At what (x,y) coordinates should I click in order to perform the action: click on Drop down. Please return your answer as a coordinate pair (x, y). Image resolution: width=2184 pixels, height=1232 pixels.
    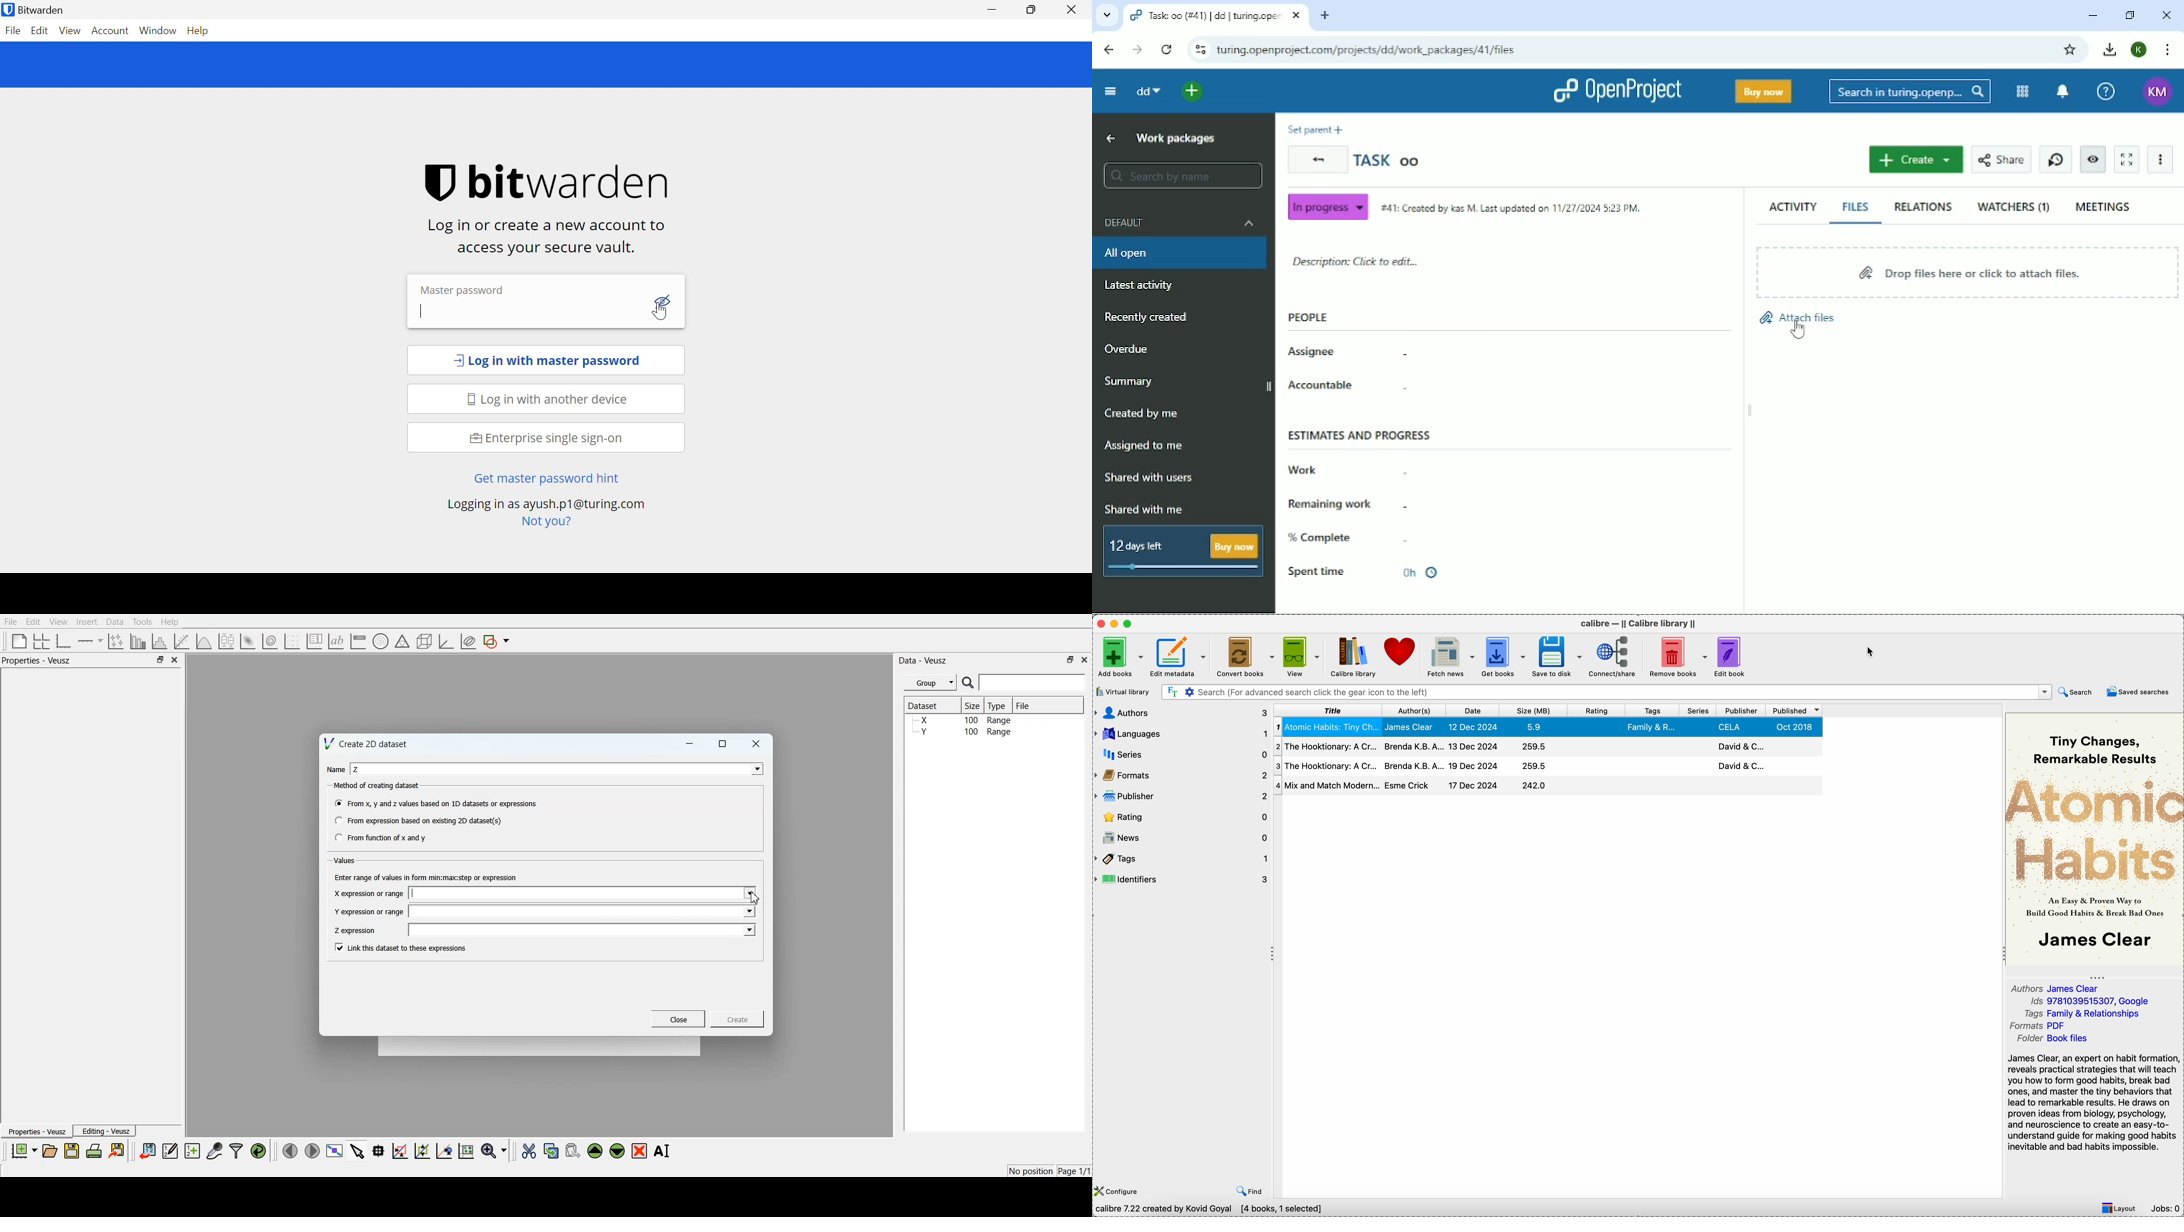
    Looking at the image, I should click on (755, 769).